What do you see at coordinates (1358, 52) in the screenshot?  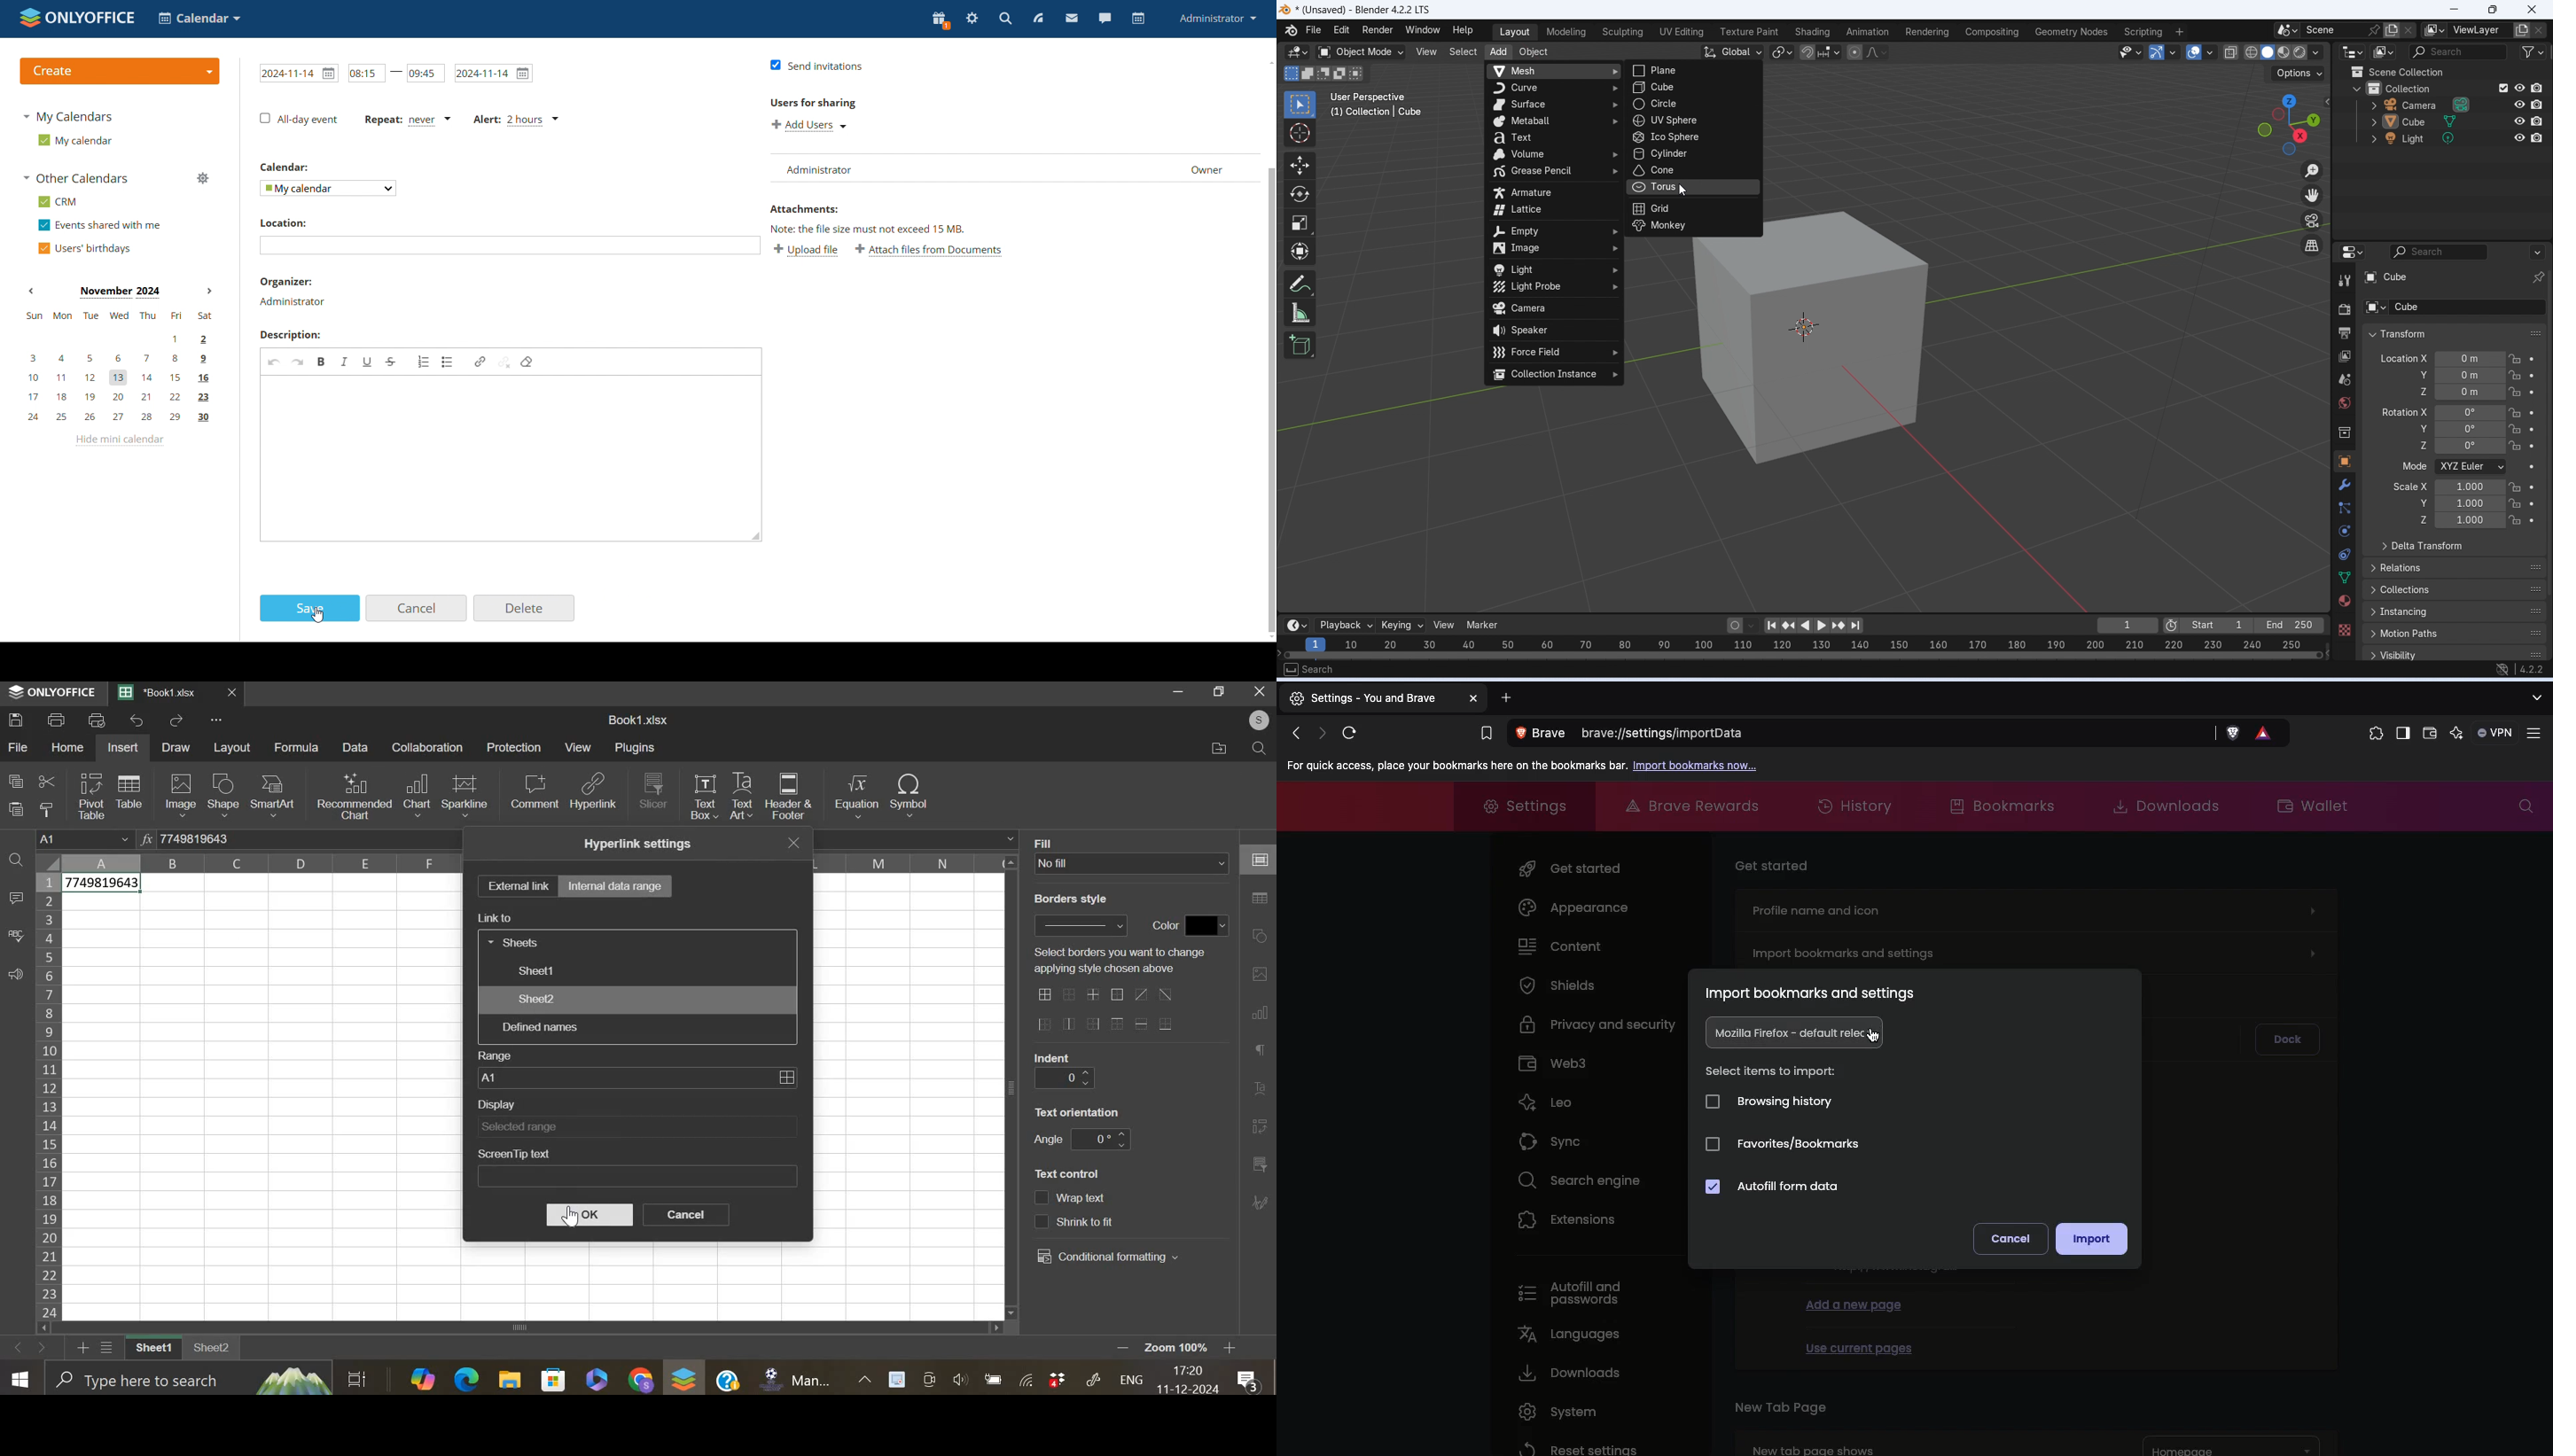 I see `Object mode` at bounding box center [1358, 52].